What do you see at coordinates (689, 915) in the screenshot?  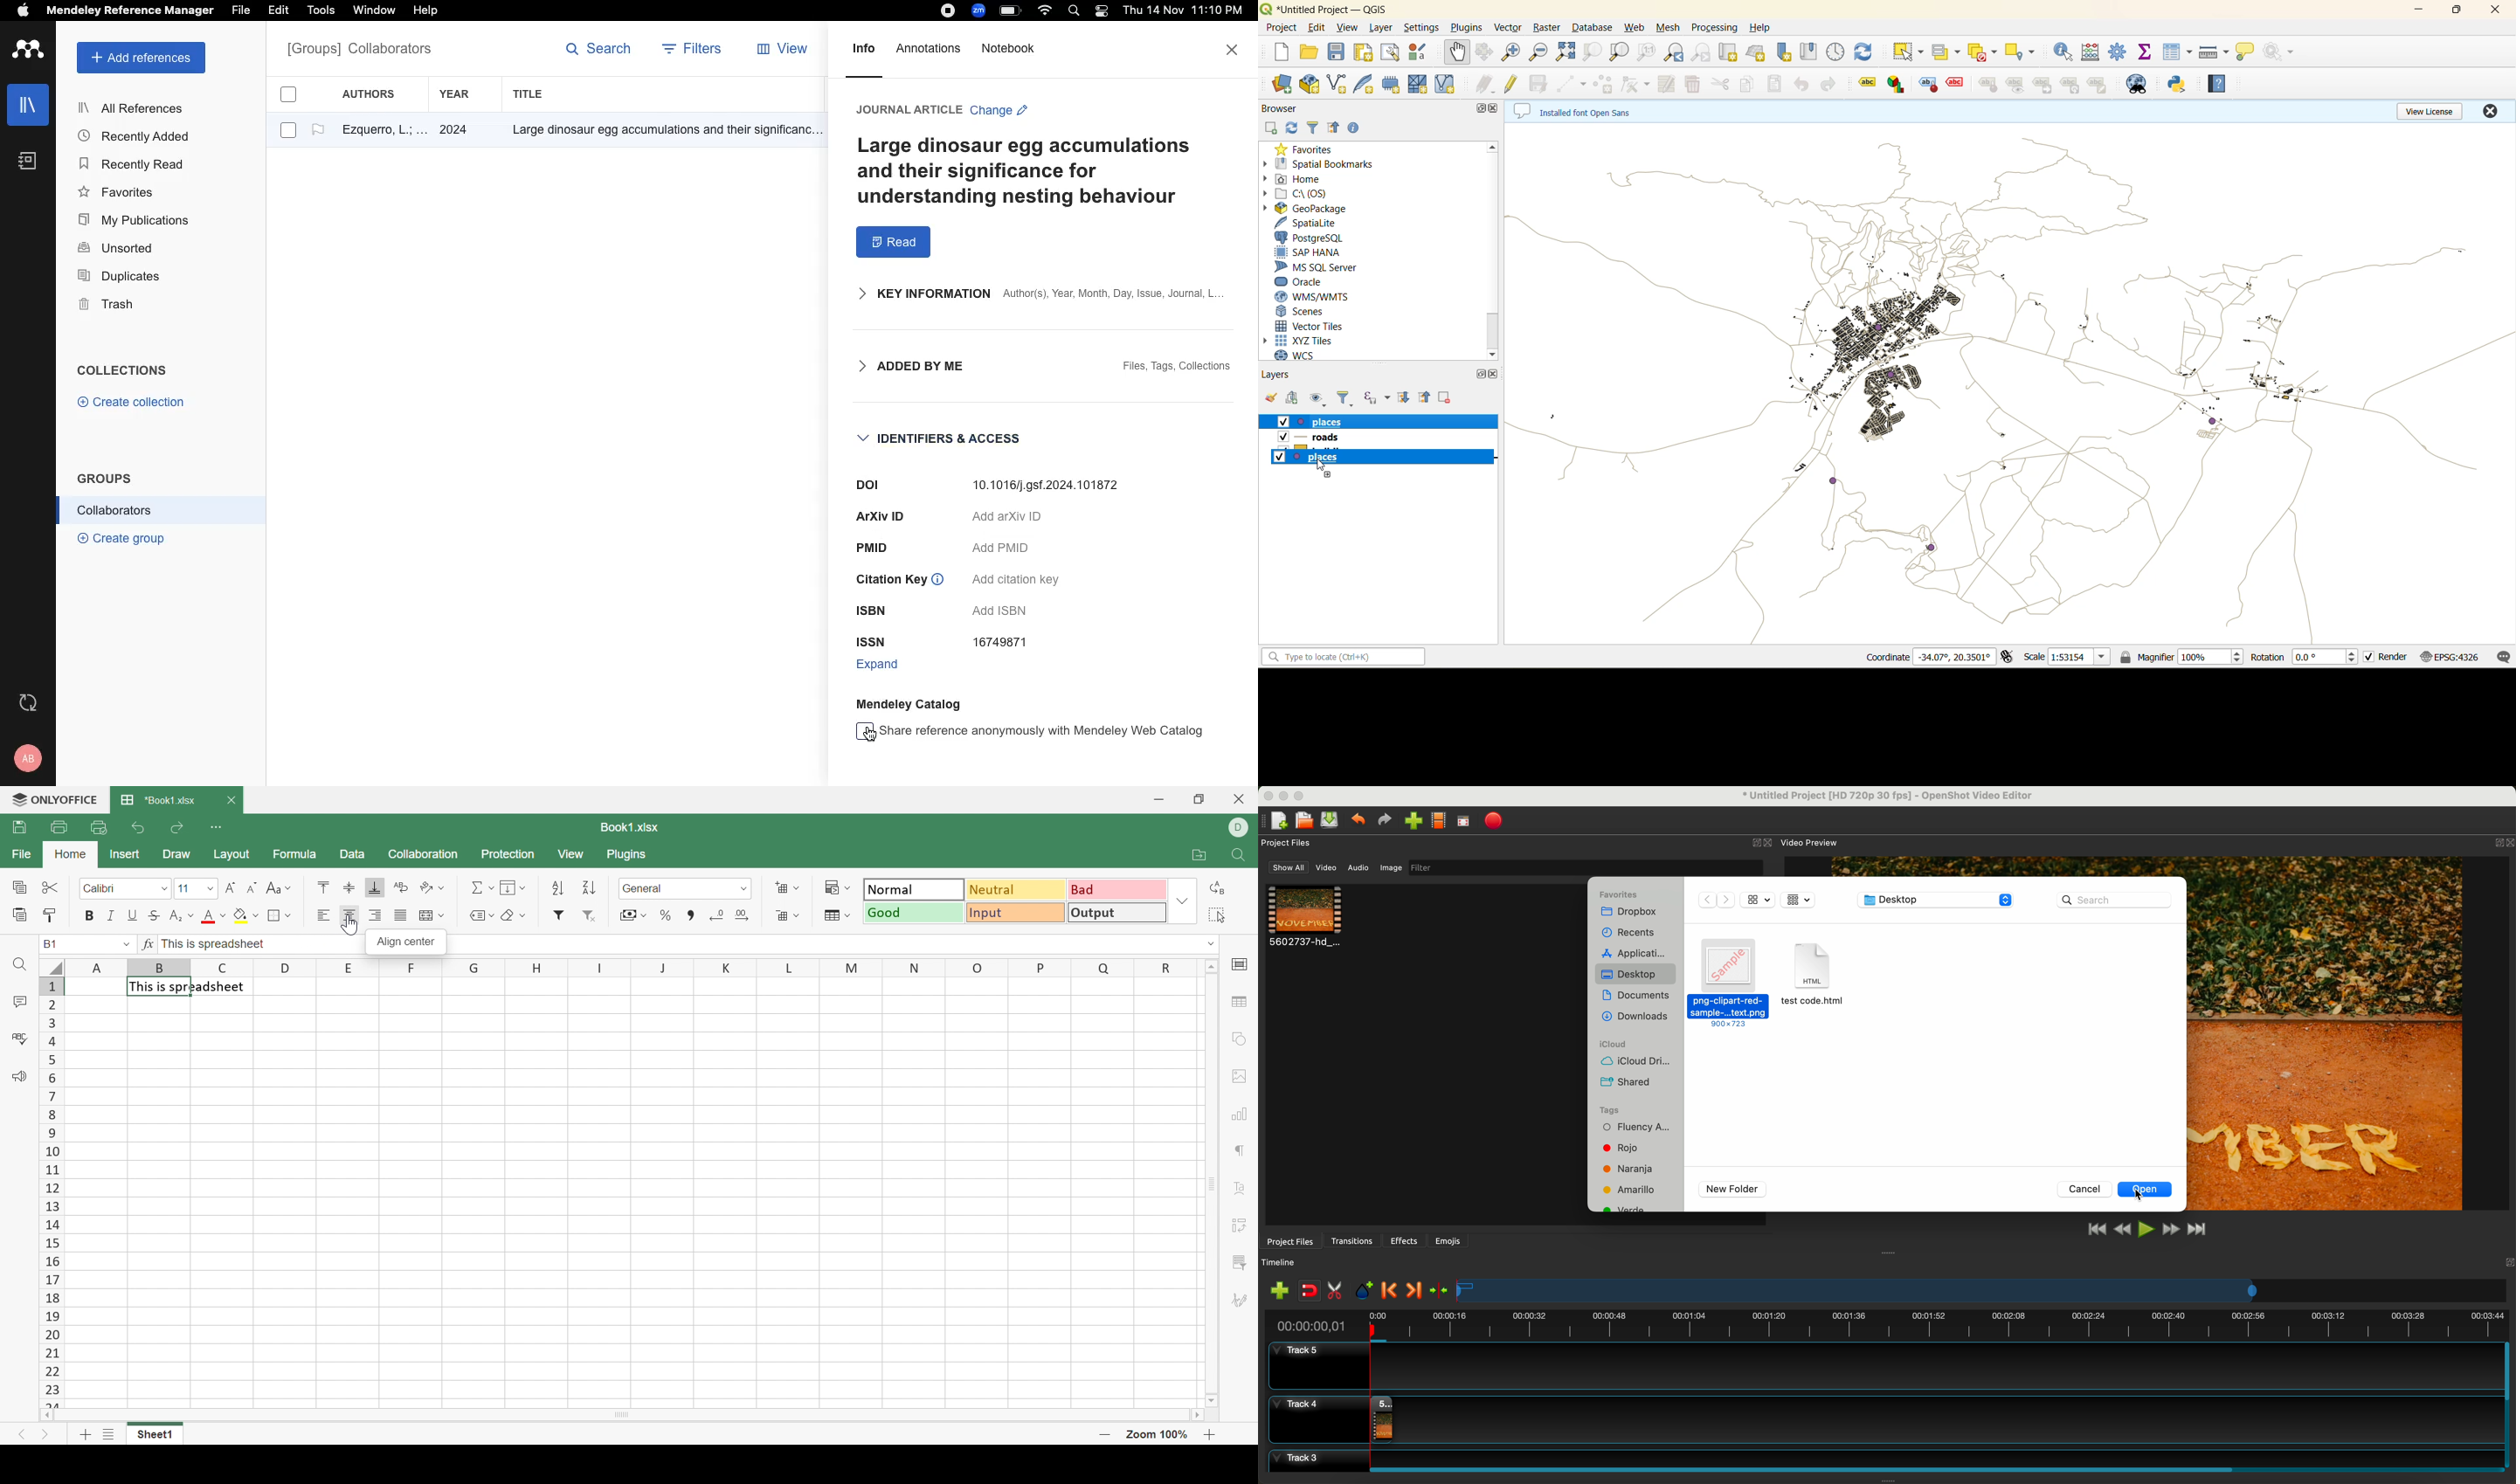 I see `Comma styles` at bounding box center [689, 915].